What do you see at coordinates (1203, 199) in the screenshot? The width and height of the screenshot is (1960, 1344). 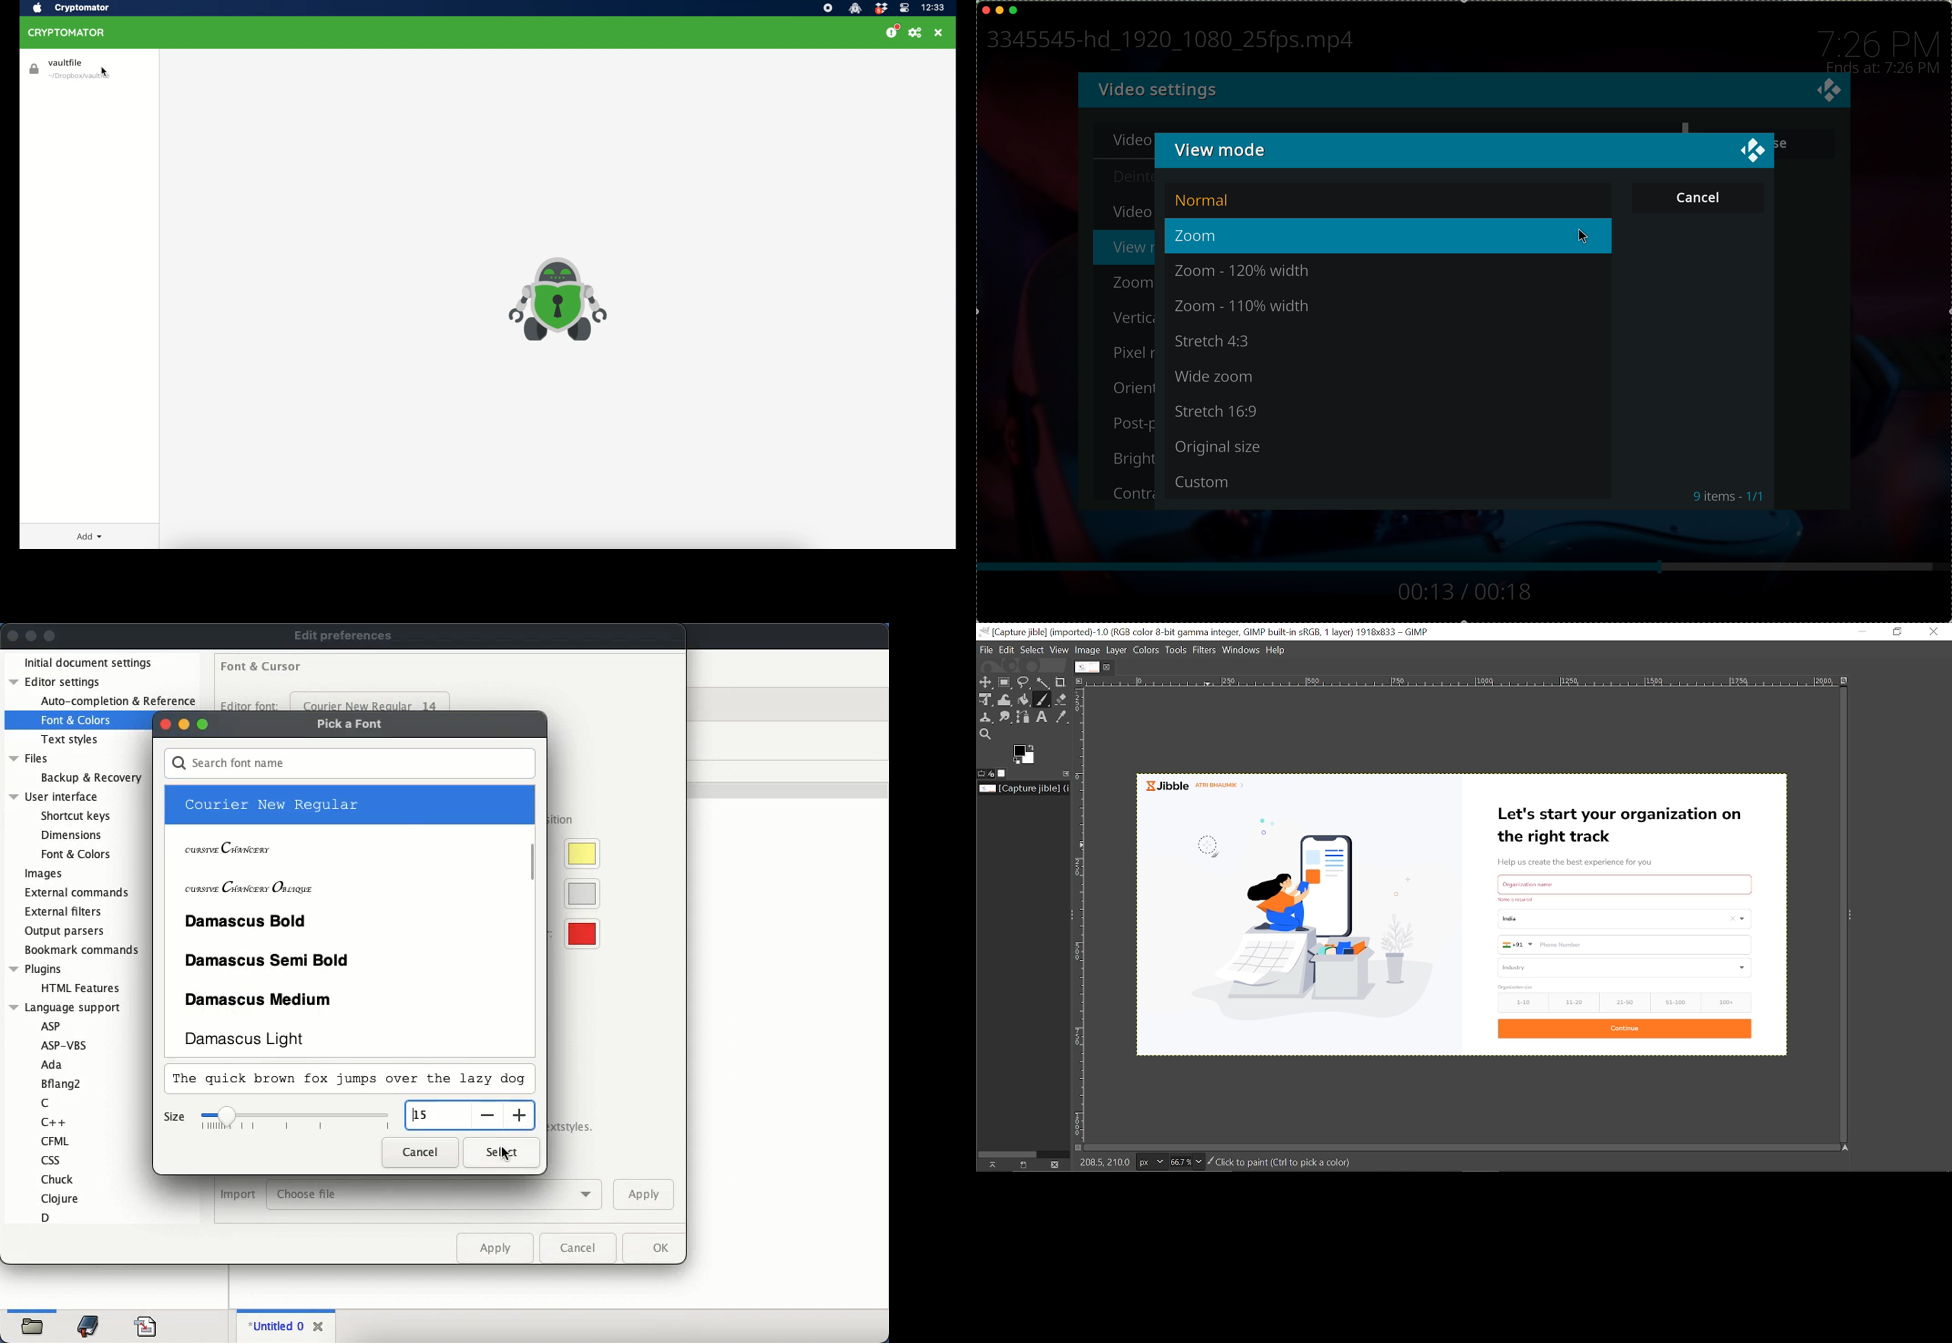 I see `normal` at bounding box center [1203, 199].